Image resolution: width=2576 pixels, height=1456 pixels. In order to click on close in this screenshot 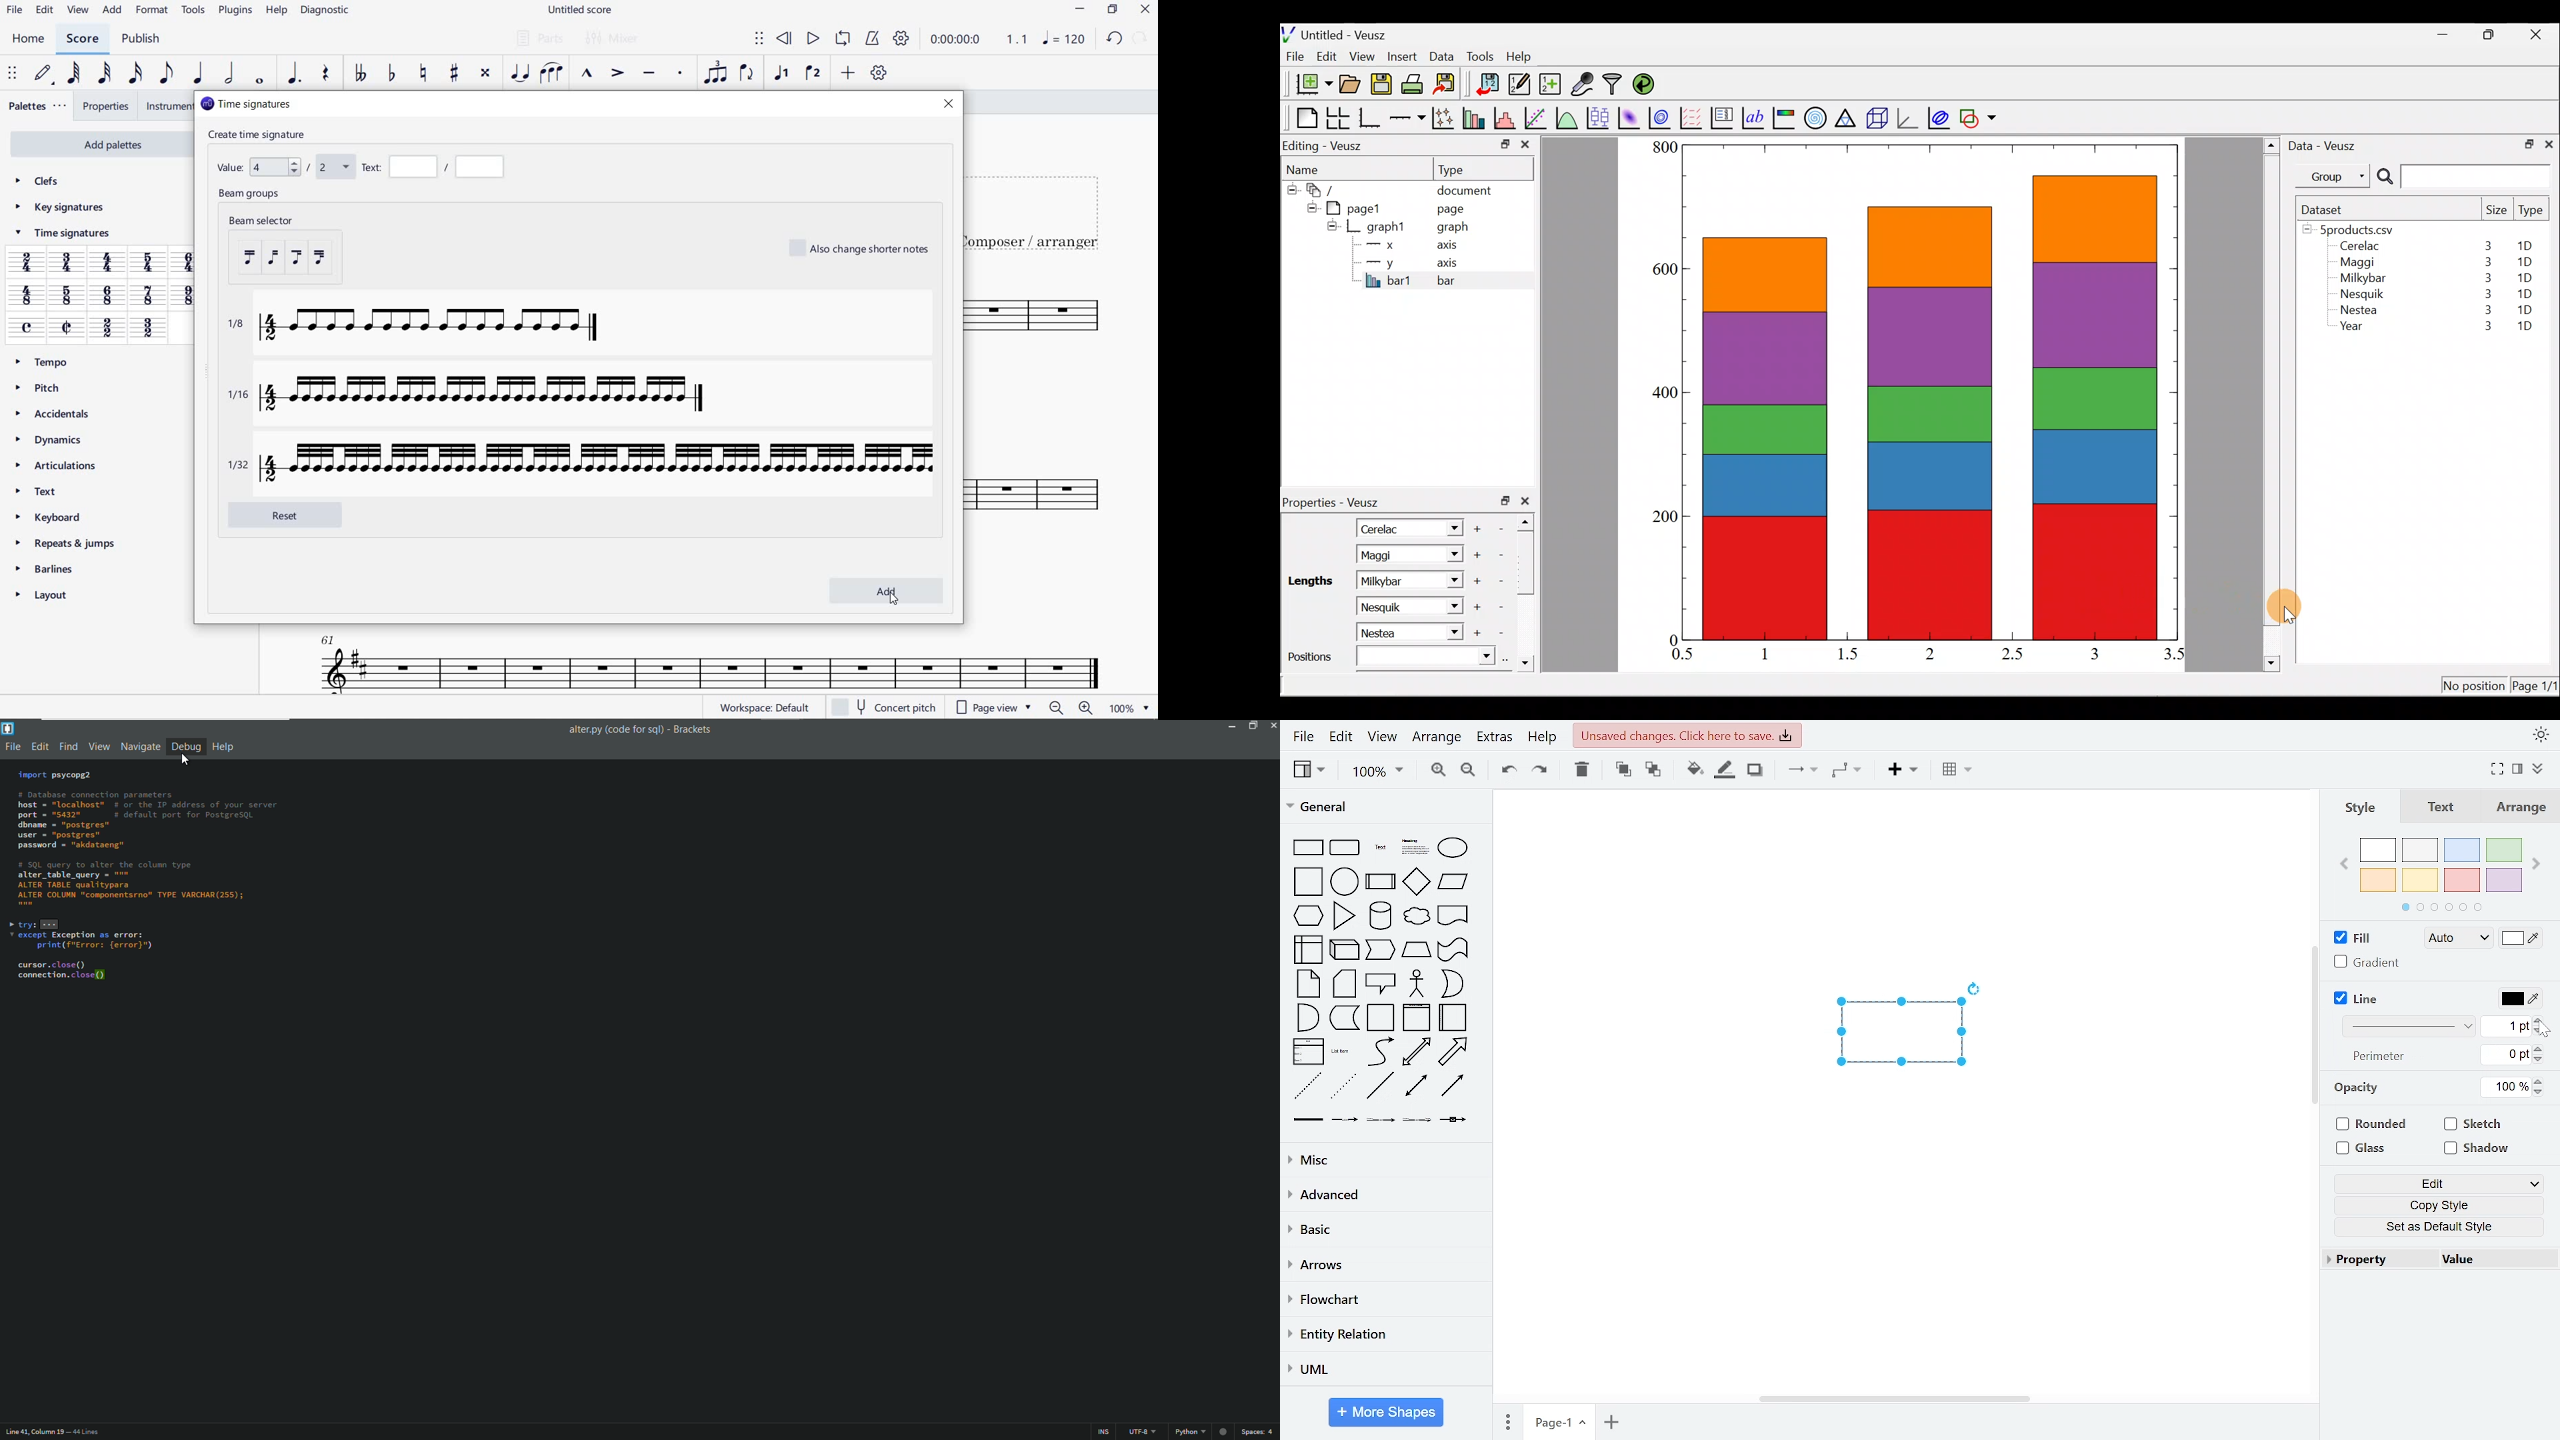, I will do `click(2537, 35)`.